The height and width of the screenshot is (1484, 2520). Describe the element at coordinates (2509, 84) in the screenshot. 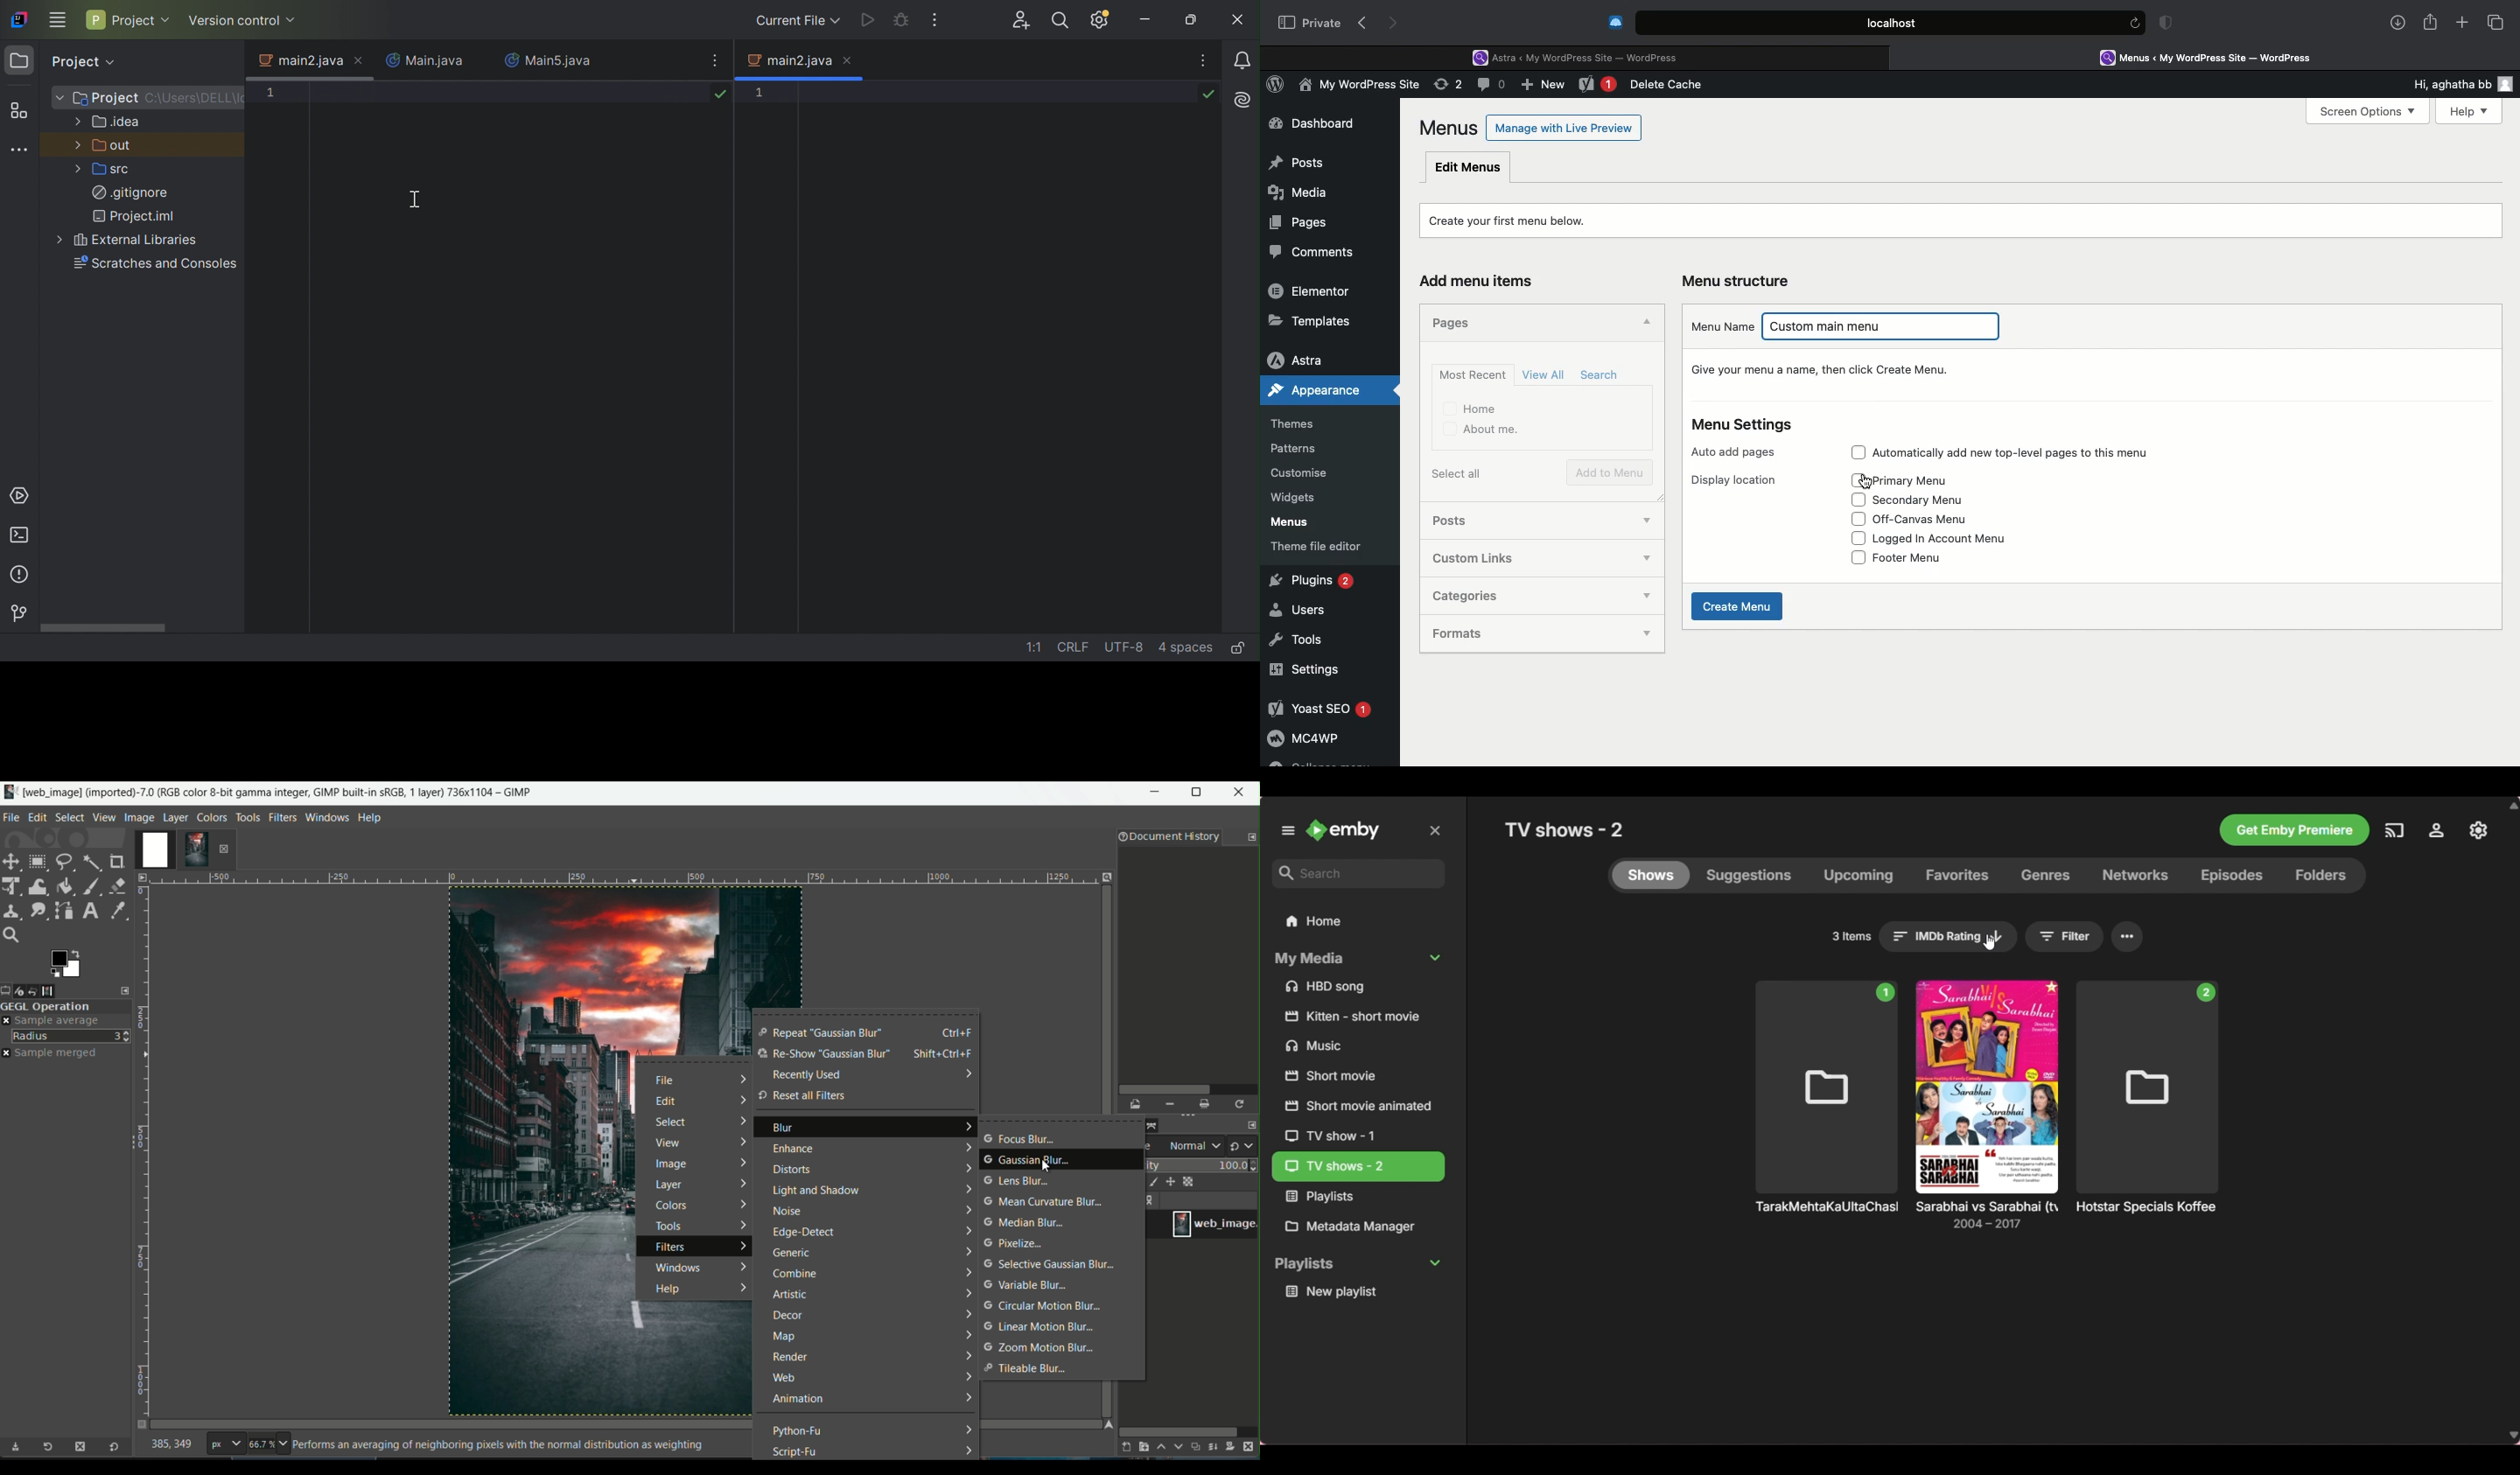

I see `user icon` at that location.